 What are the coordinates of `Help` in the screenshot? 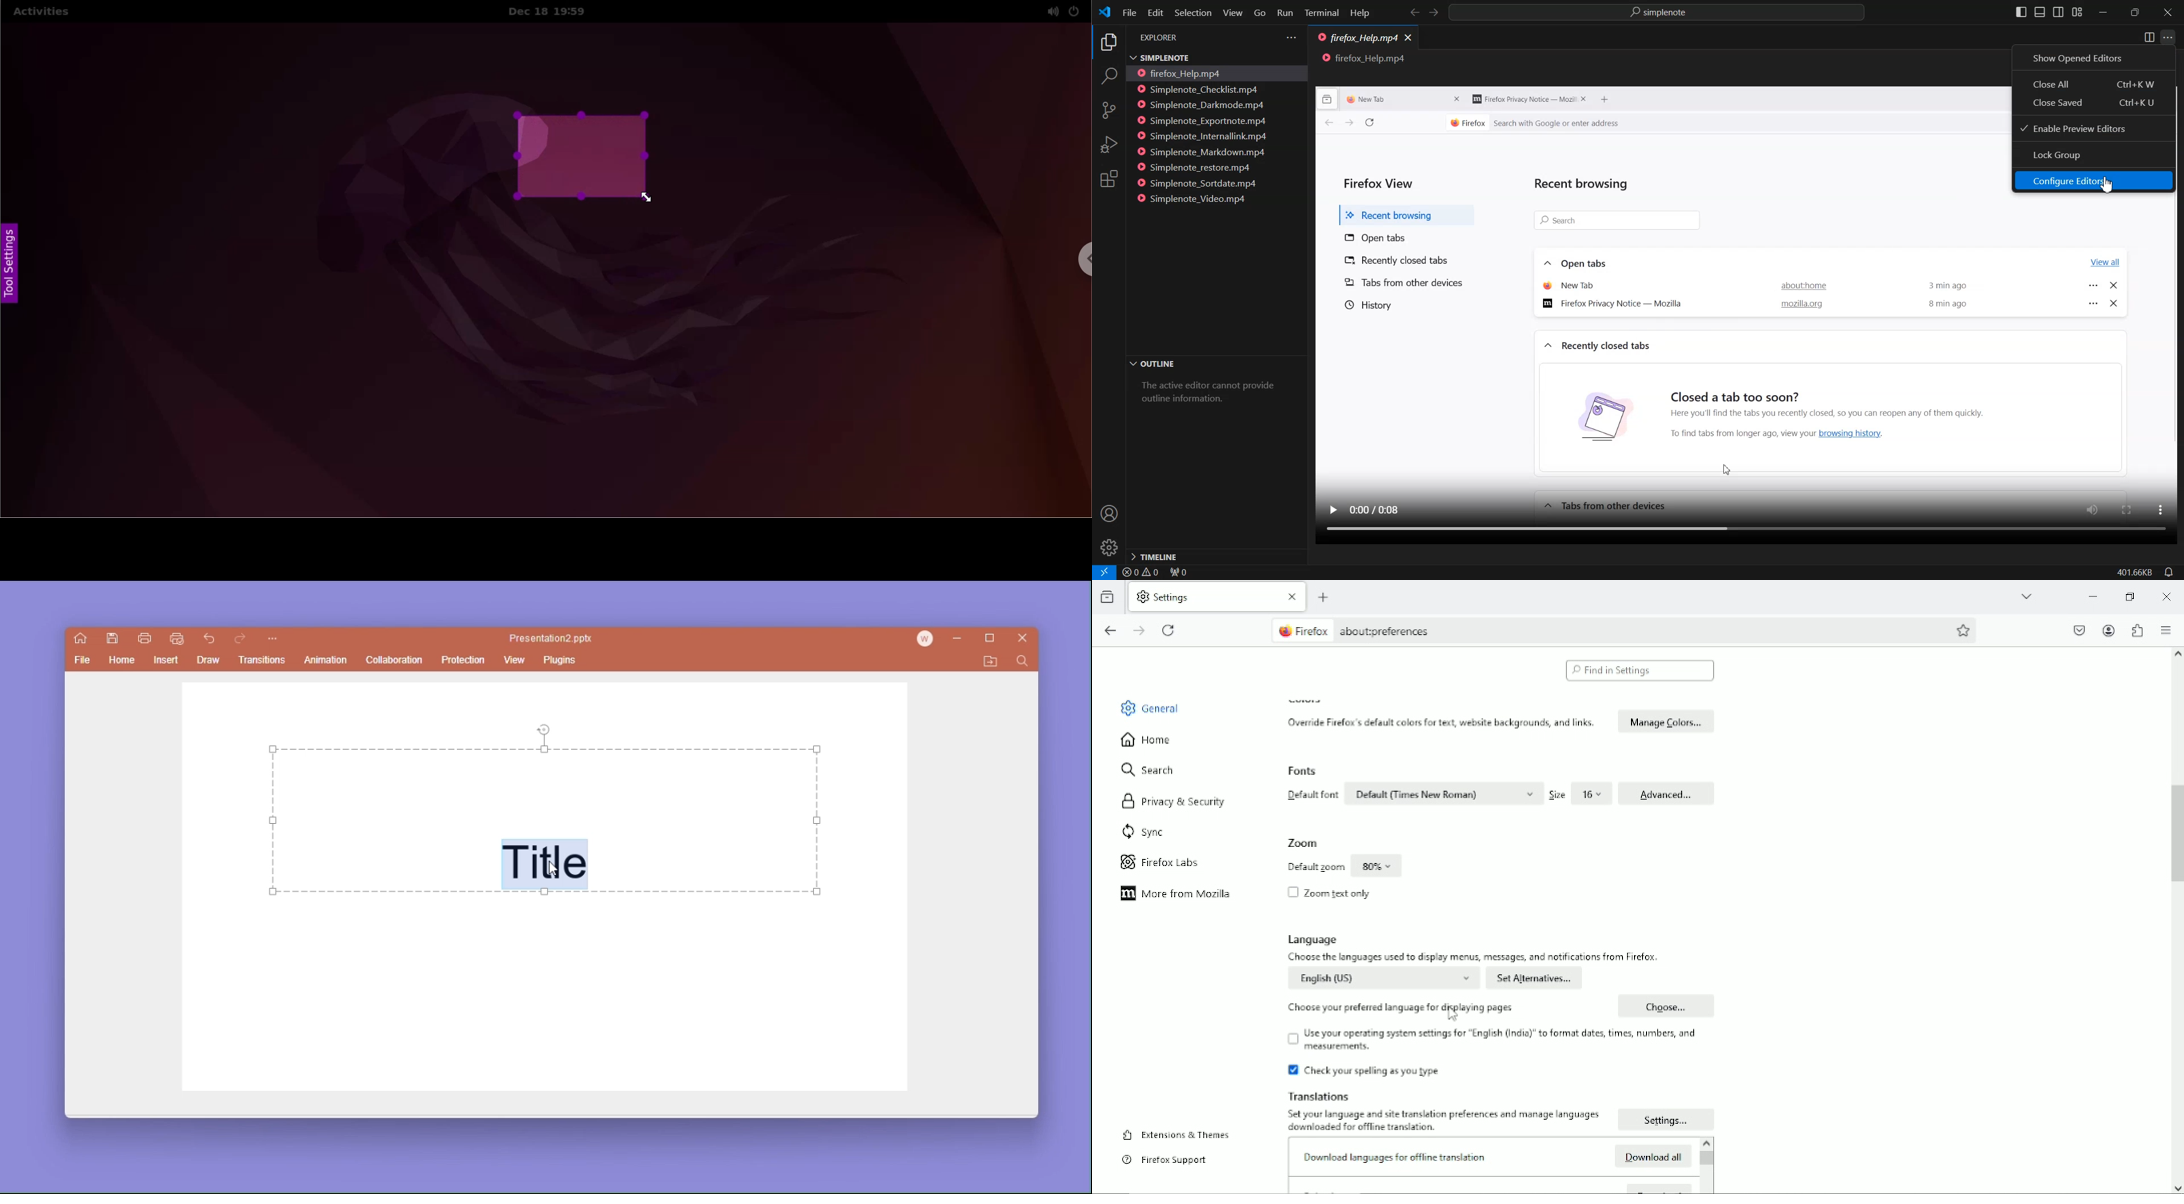 It's located at (1359, 14).